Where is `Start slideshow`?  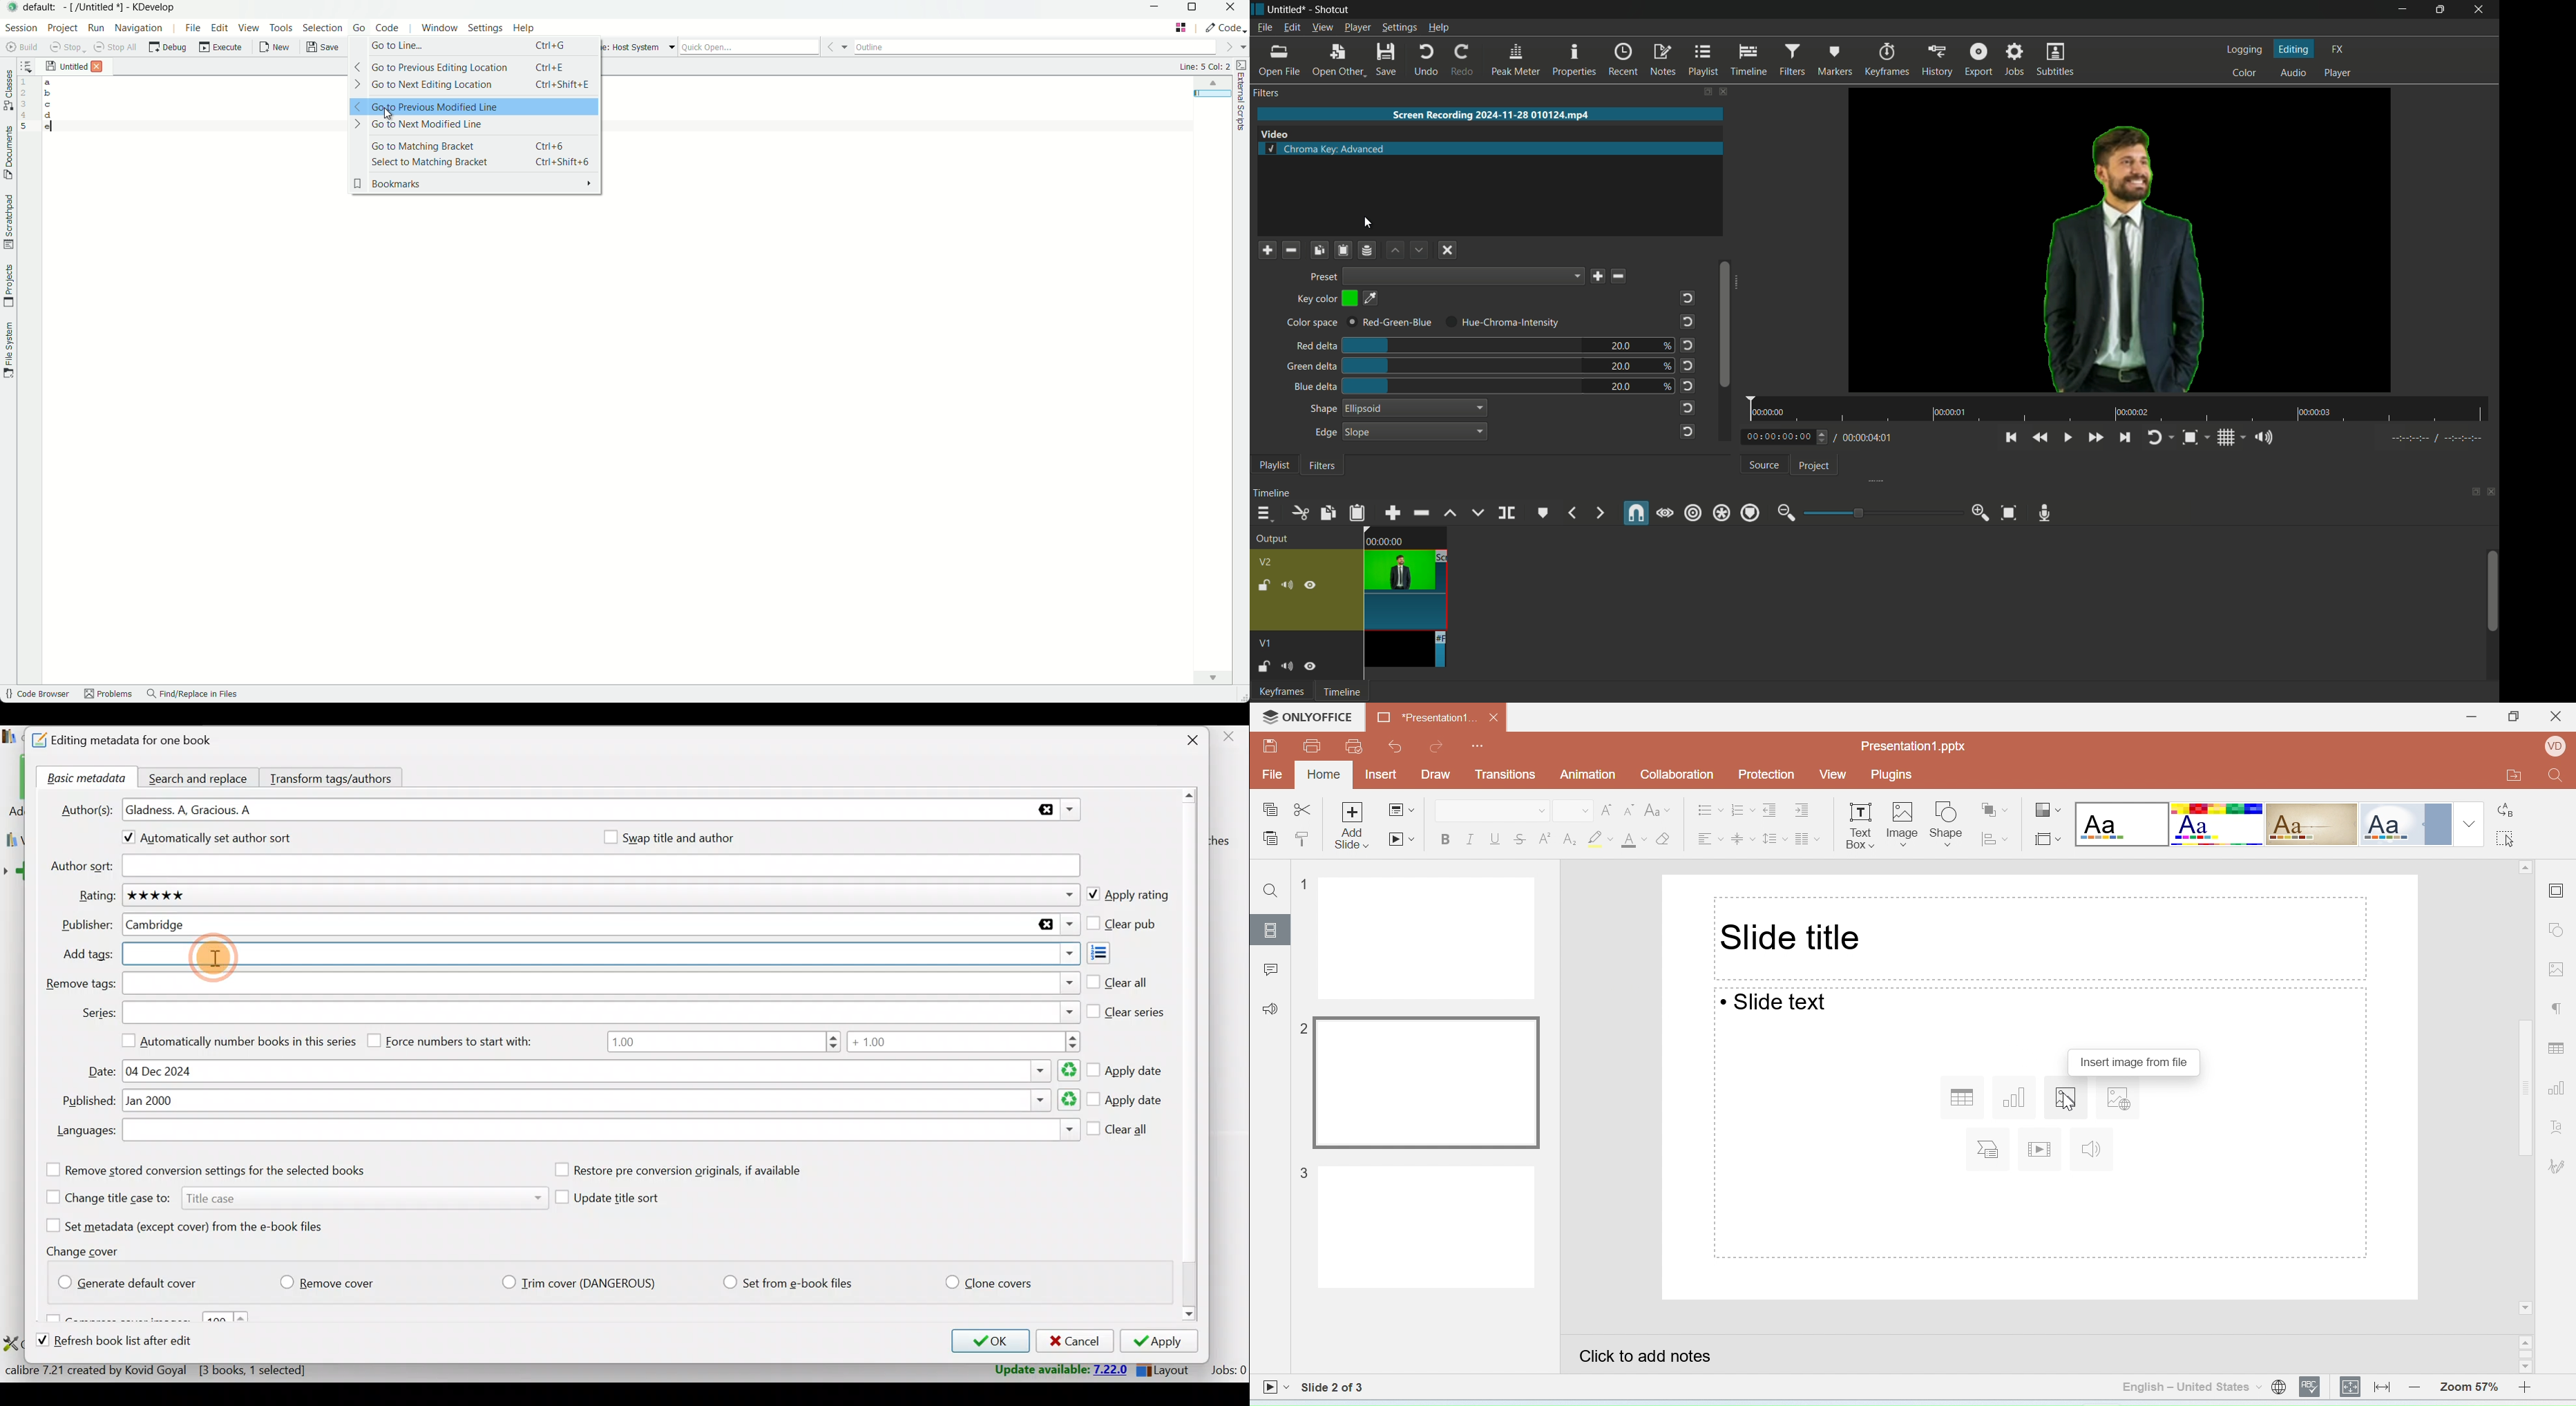 Start slideshow is located at coordinates (1275, 1389).